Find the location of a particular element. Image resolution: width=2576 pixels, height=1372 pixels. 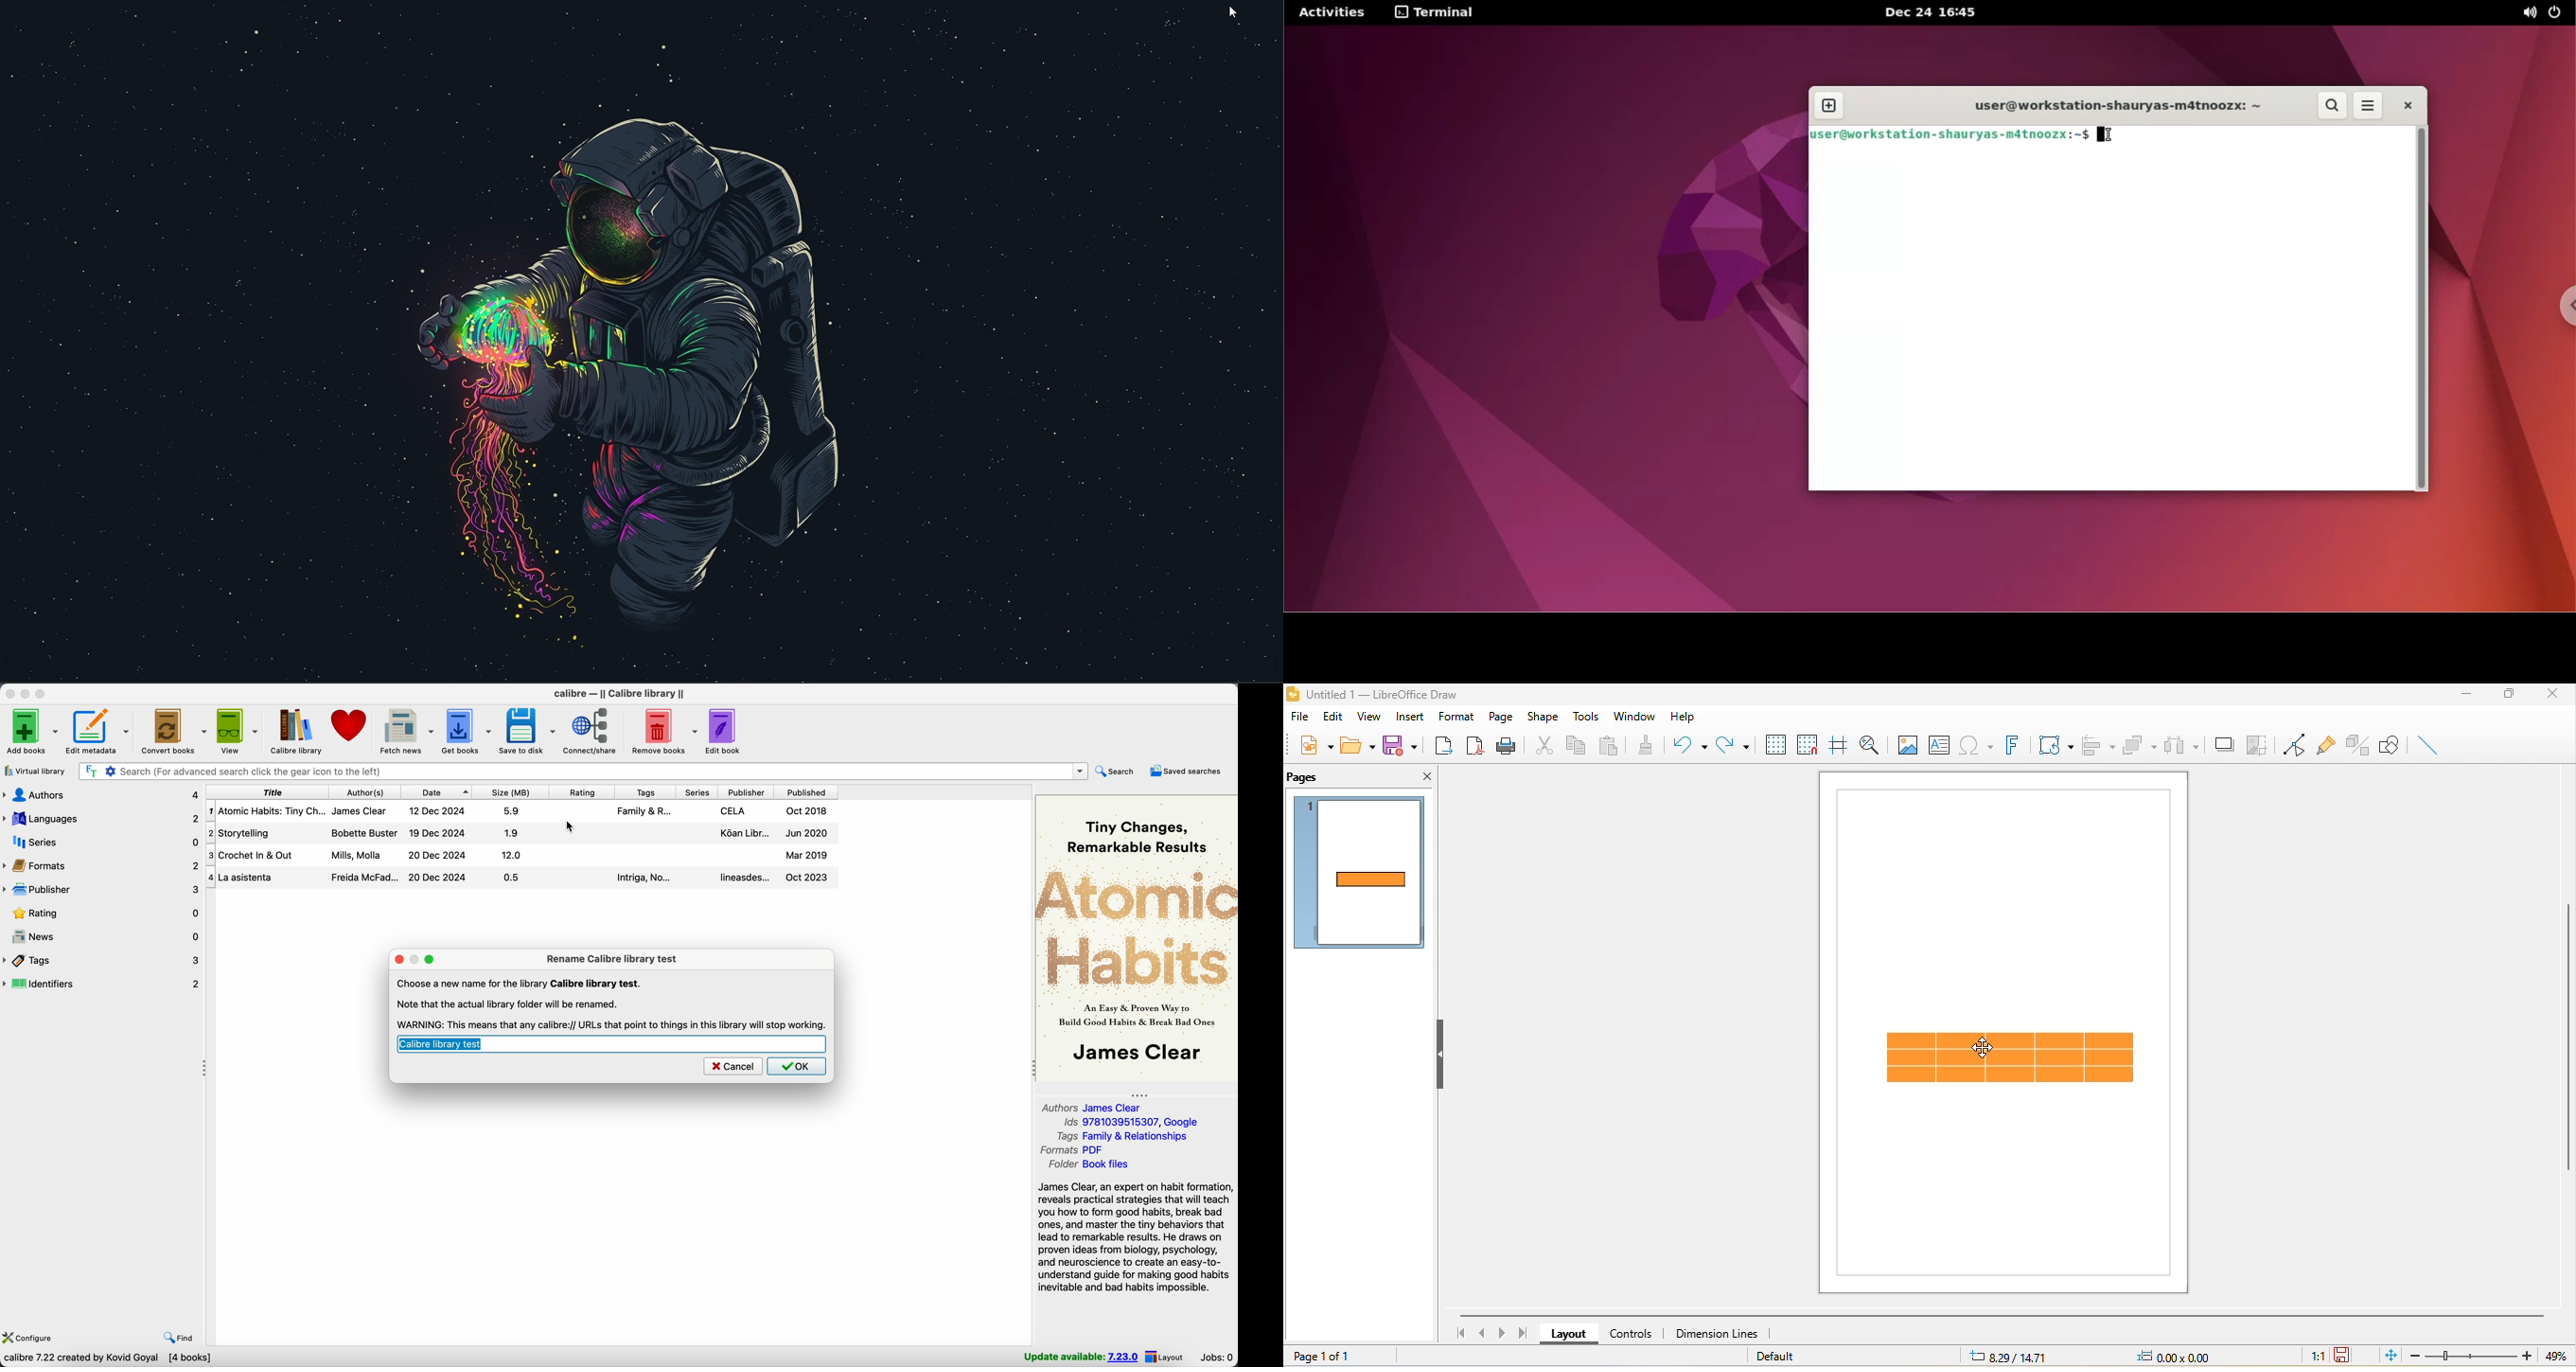

8.29/14.71 is located at coordinates (2015, 1358).